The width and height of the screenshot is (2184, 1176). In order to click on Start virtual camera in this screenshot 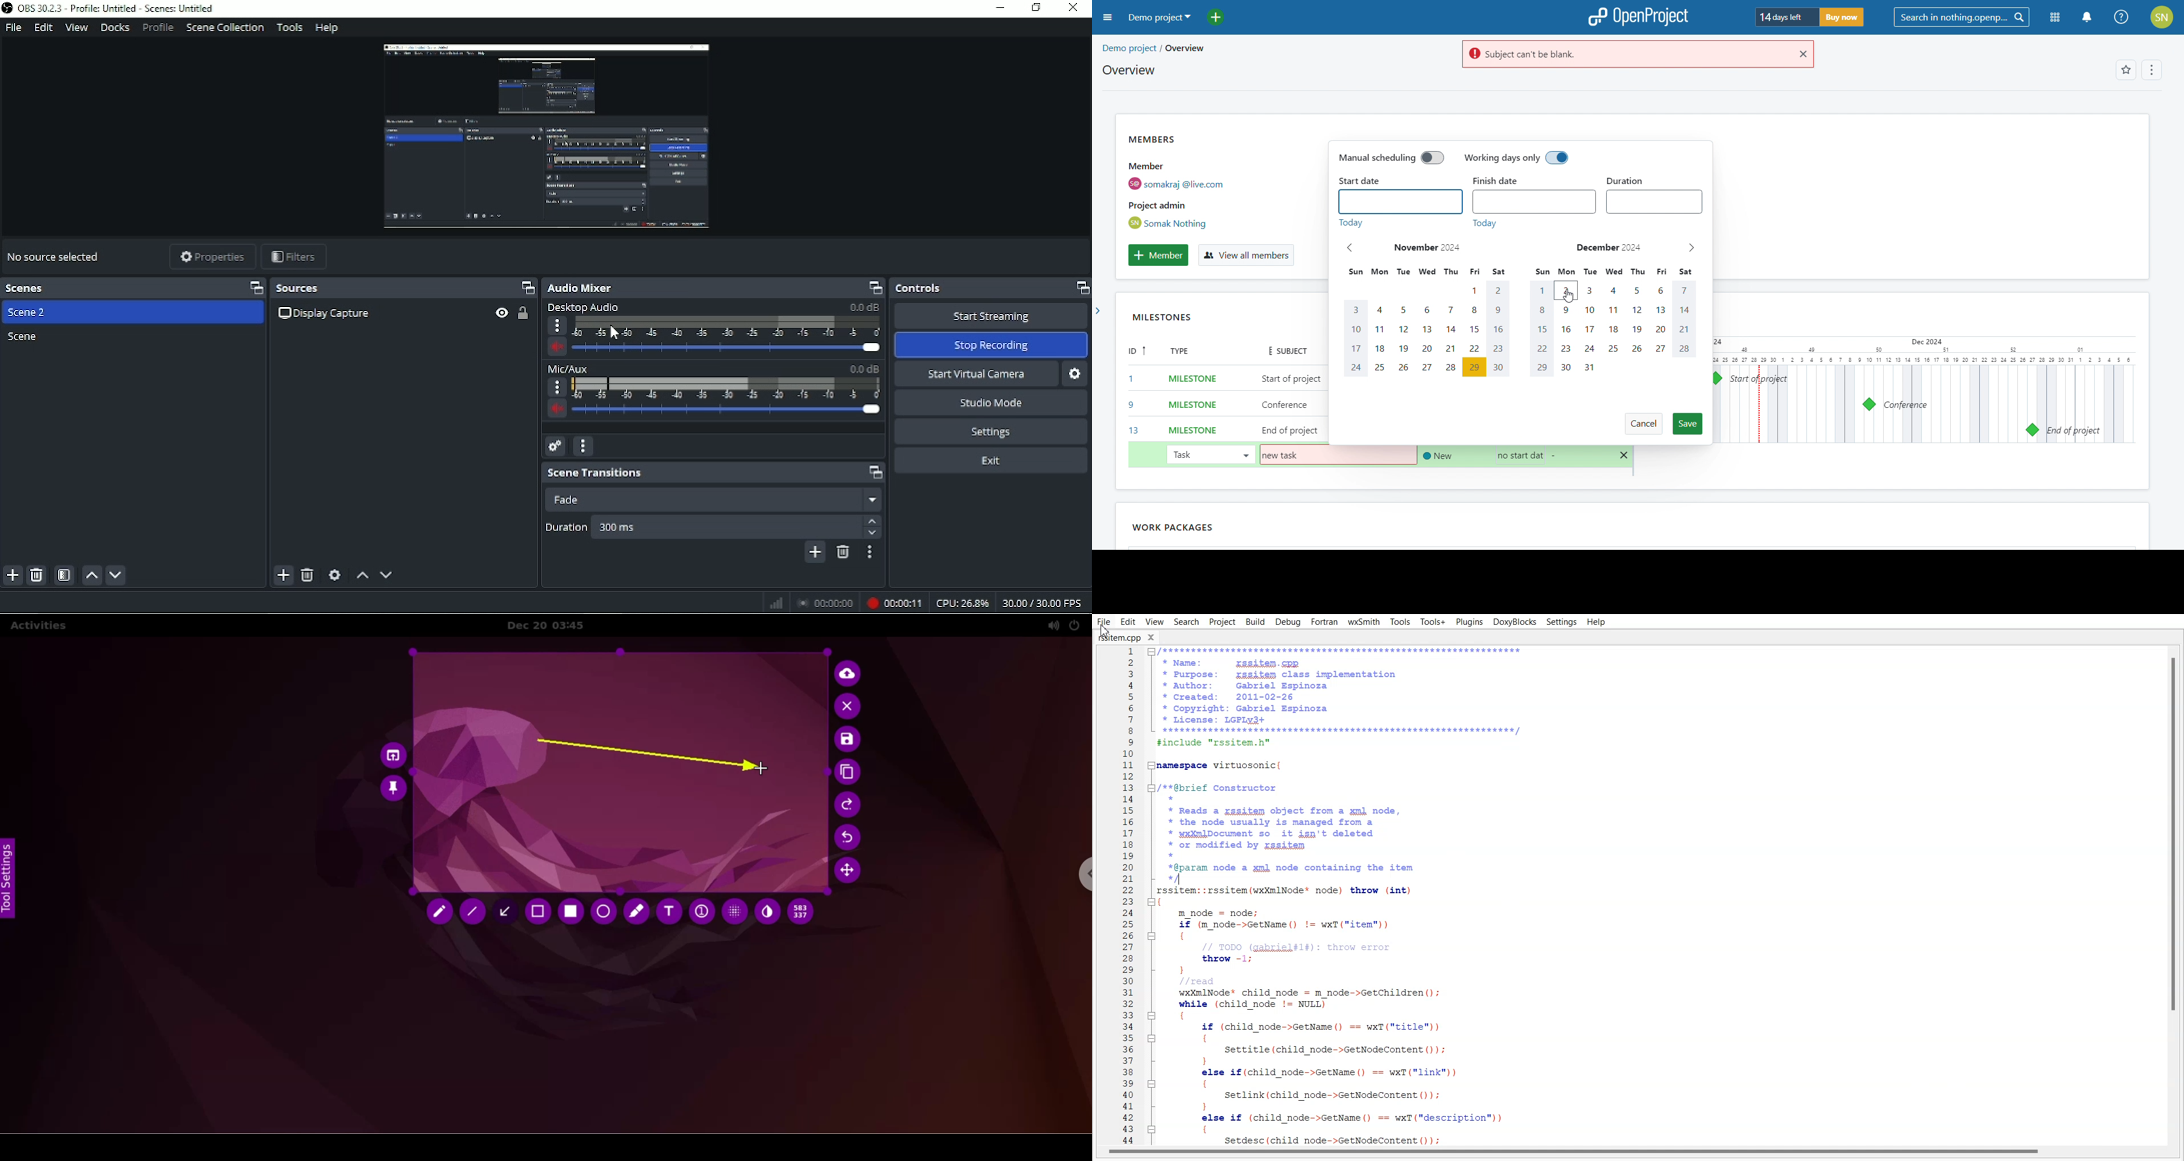, I will do `click(975, 373)`.